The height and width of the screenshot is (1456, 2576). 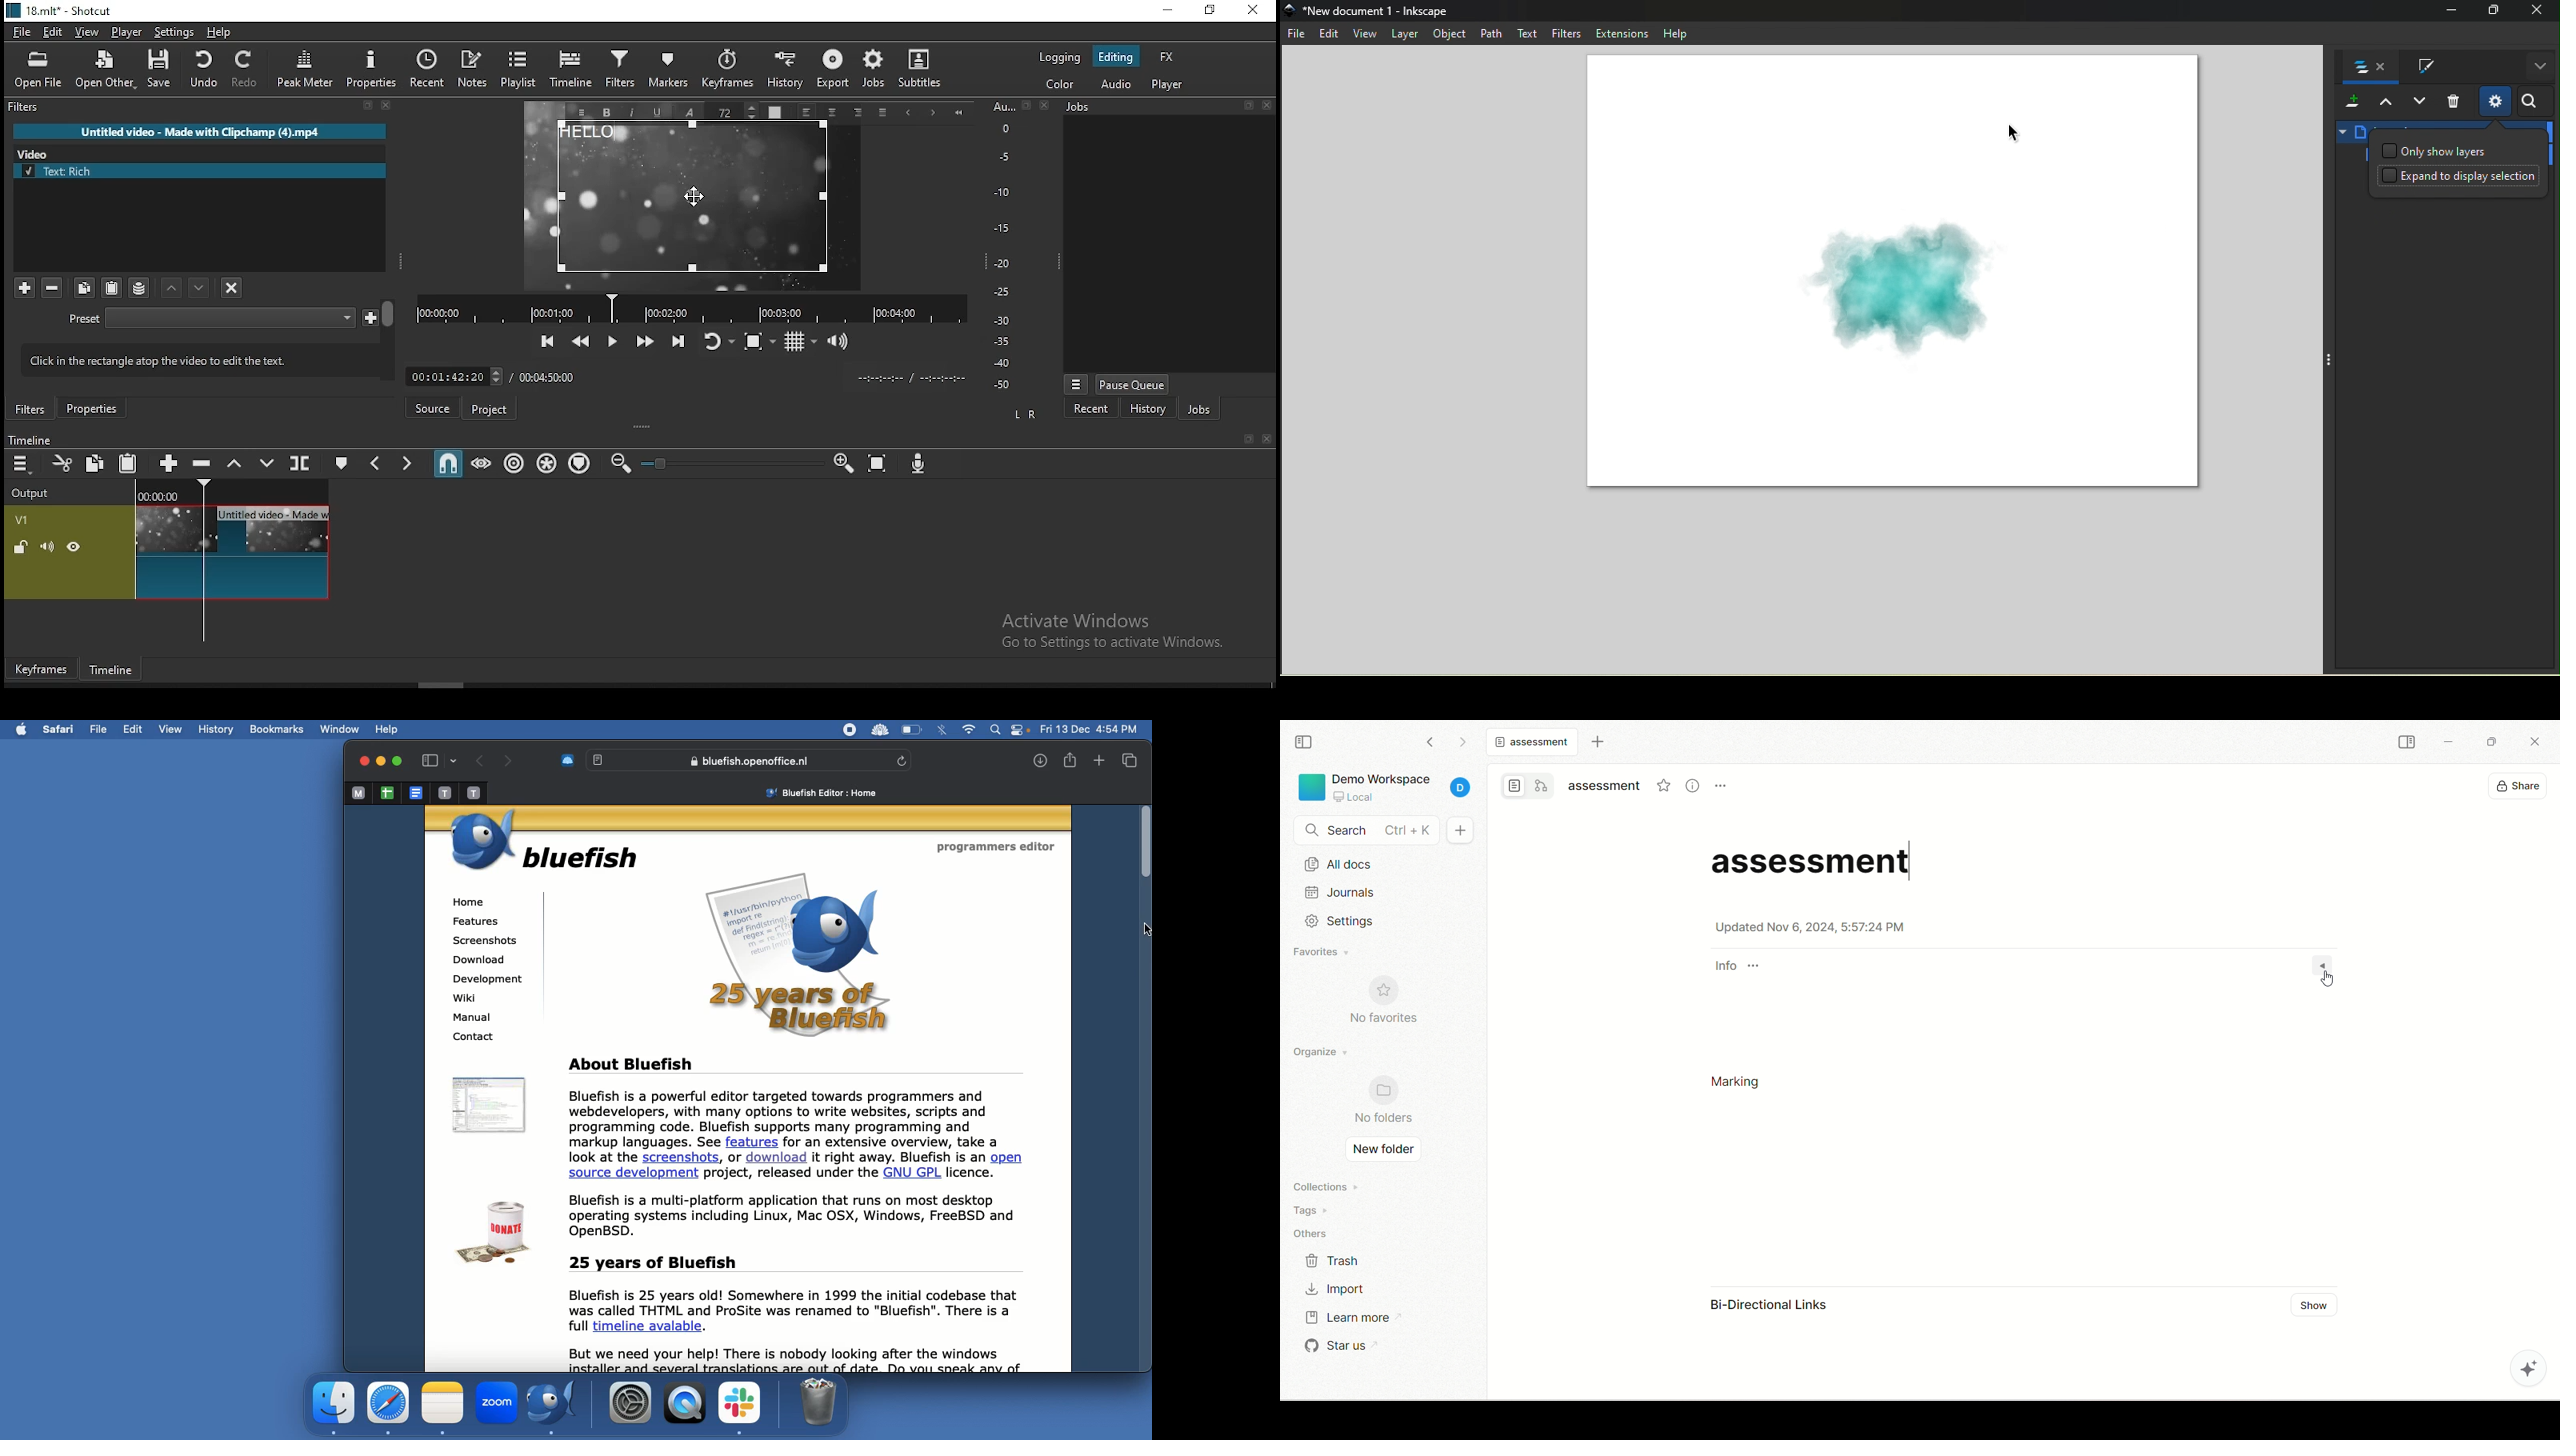 What do you see at coordinates (571, 71) in the screenshot?
I see `timeline` at bounding box center [571, 71].